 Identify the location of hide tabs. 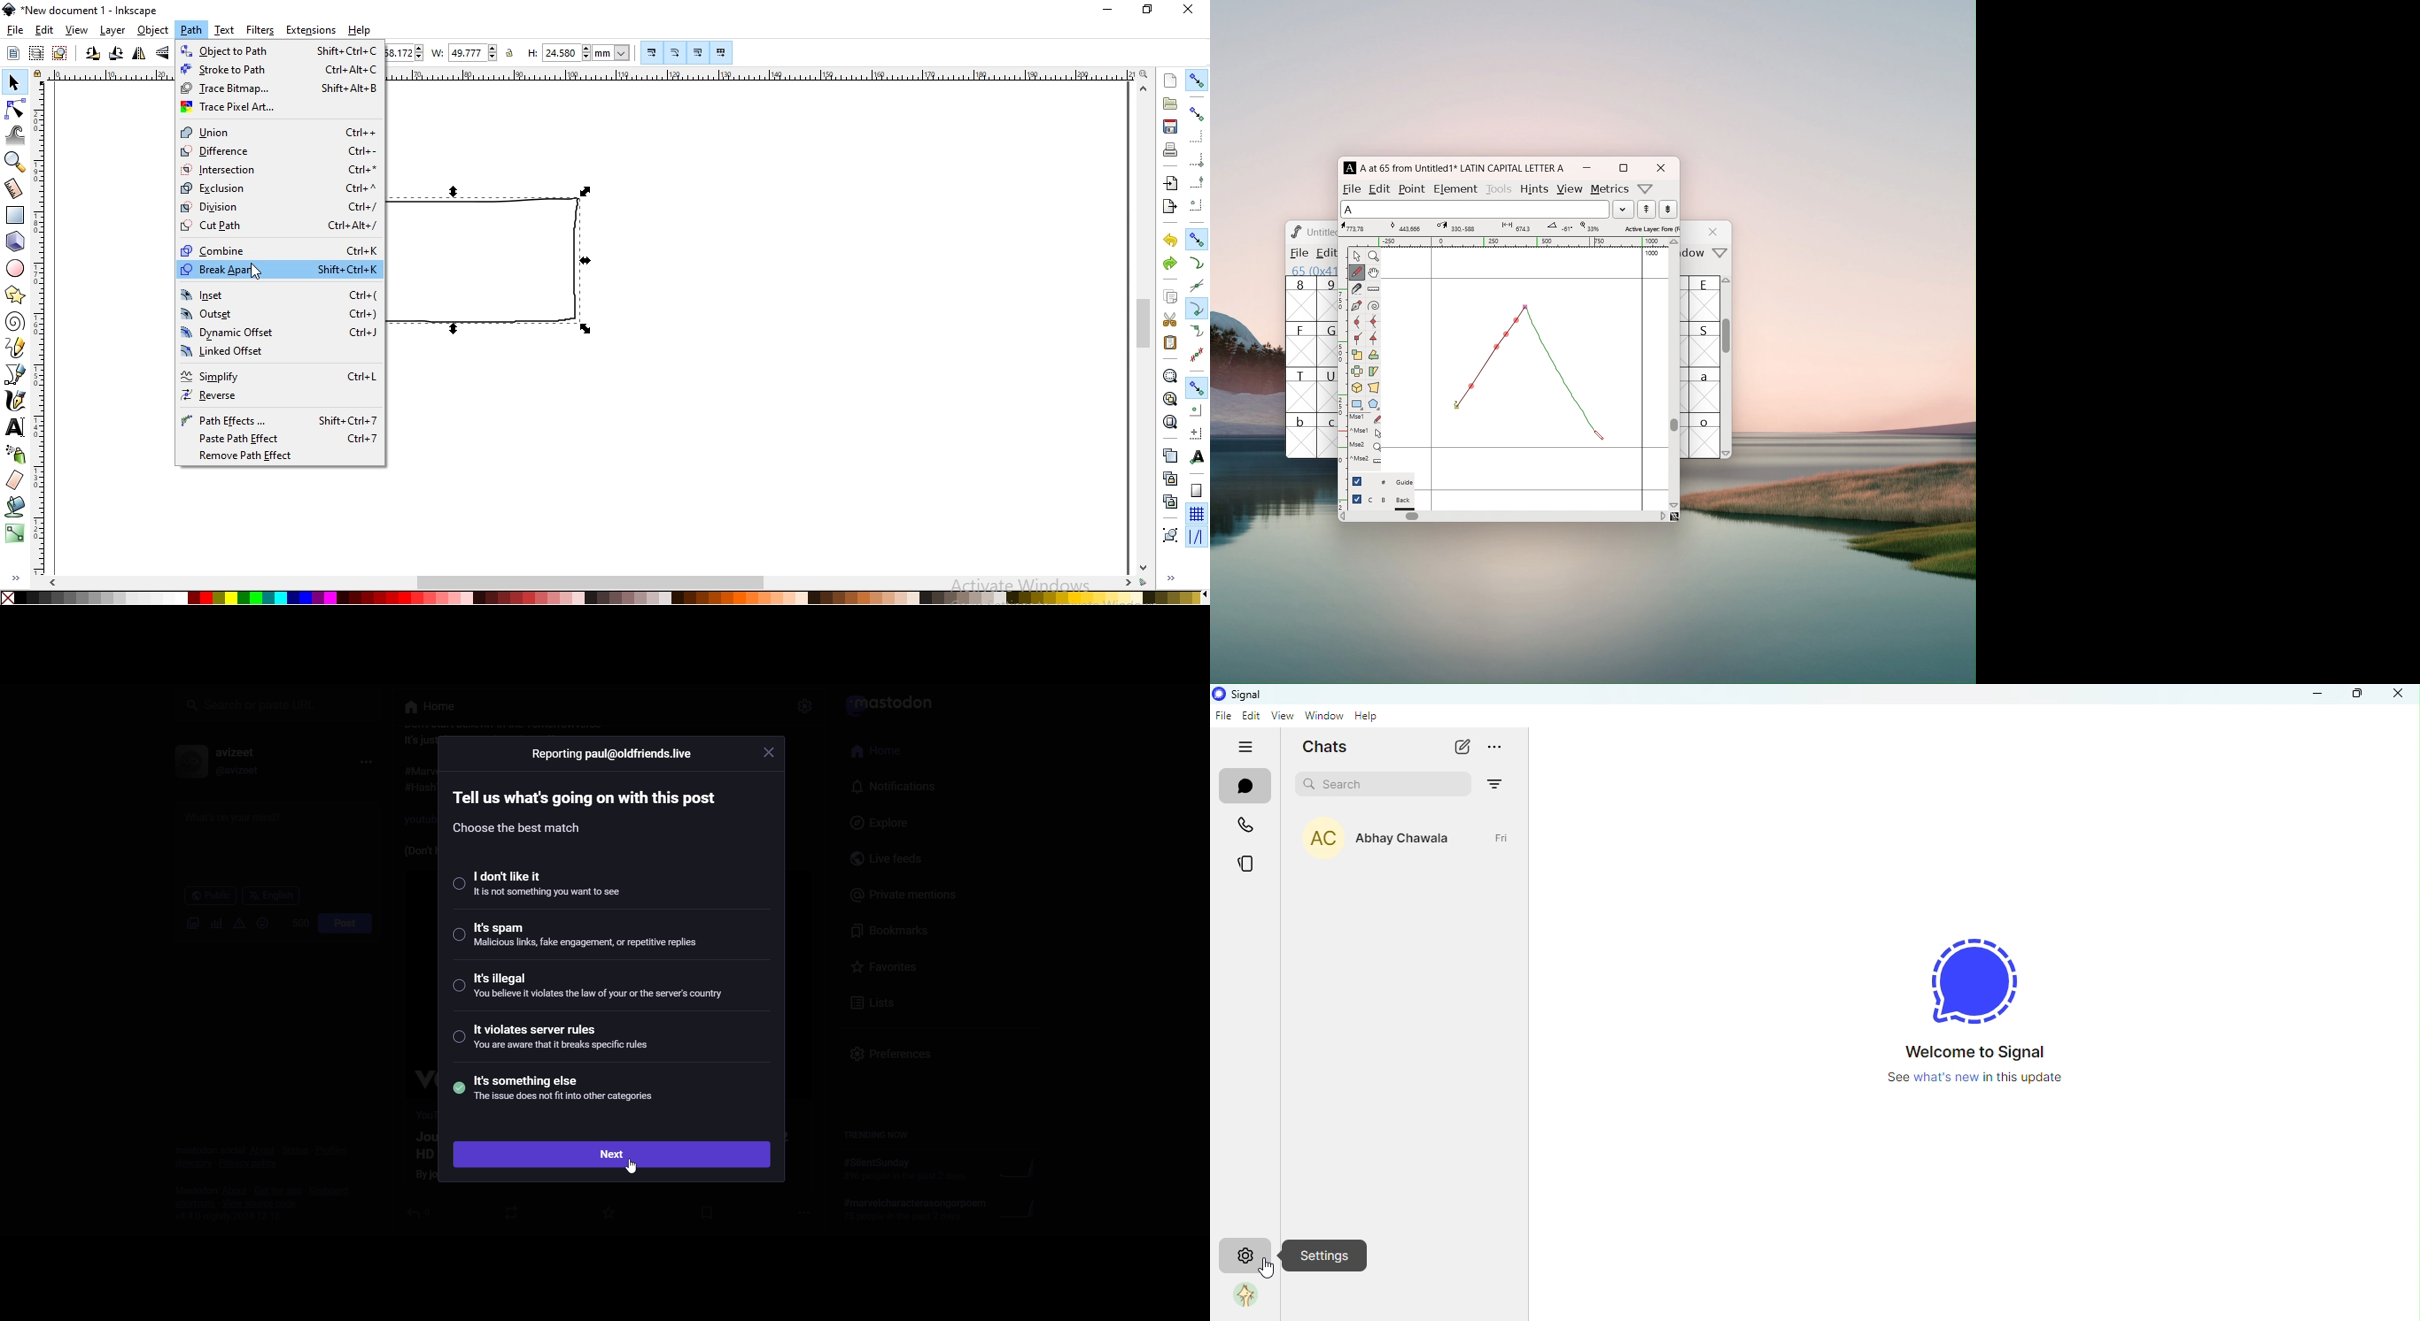
(1244, 748).